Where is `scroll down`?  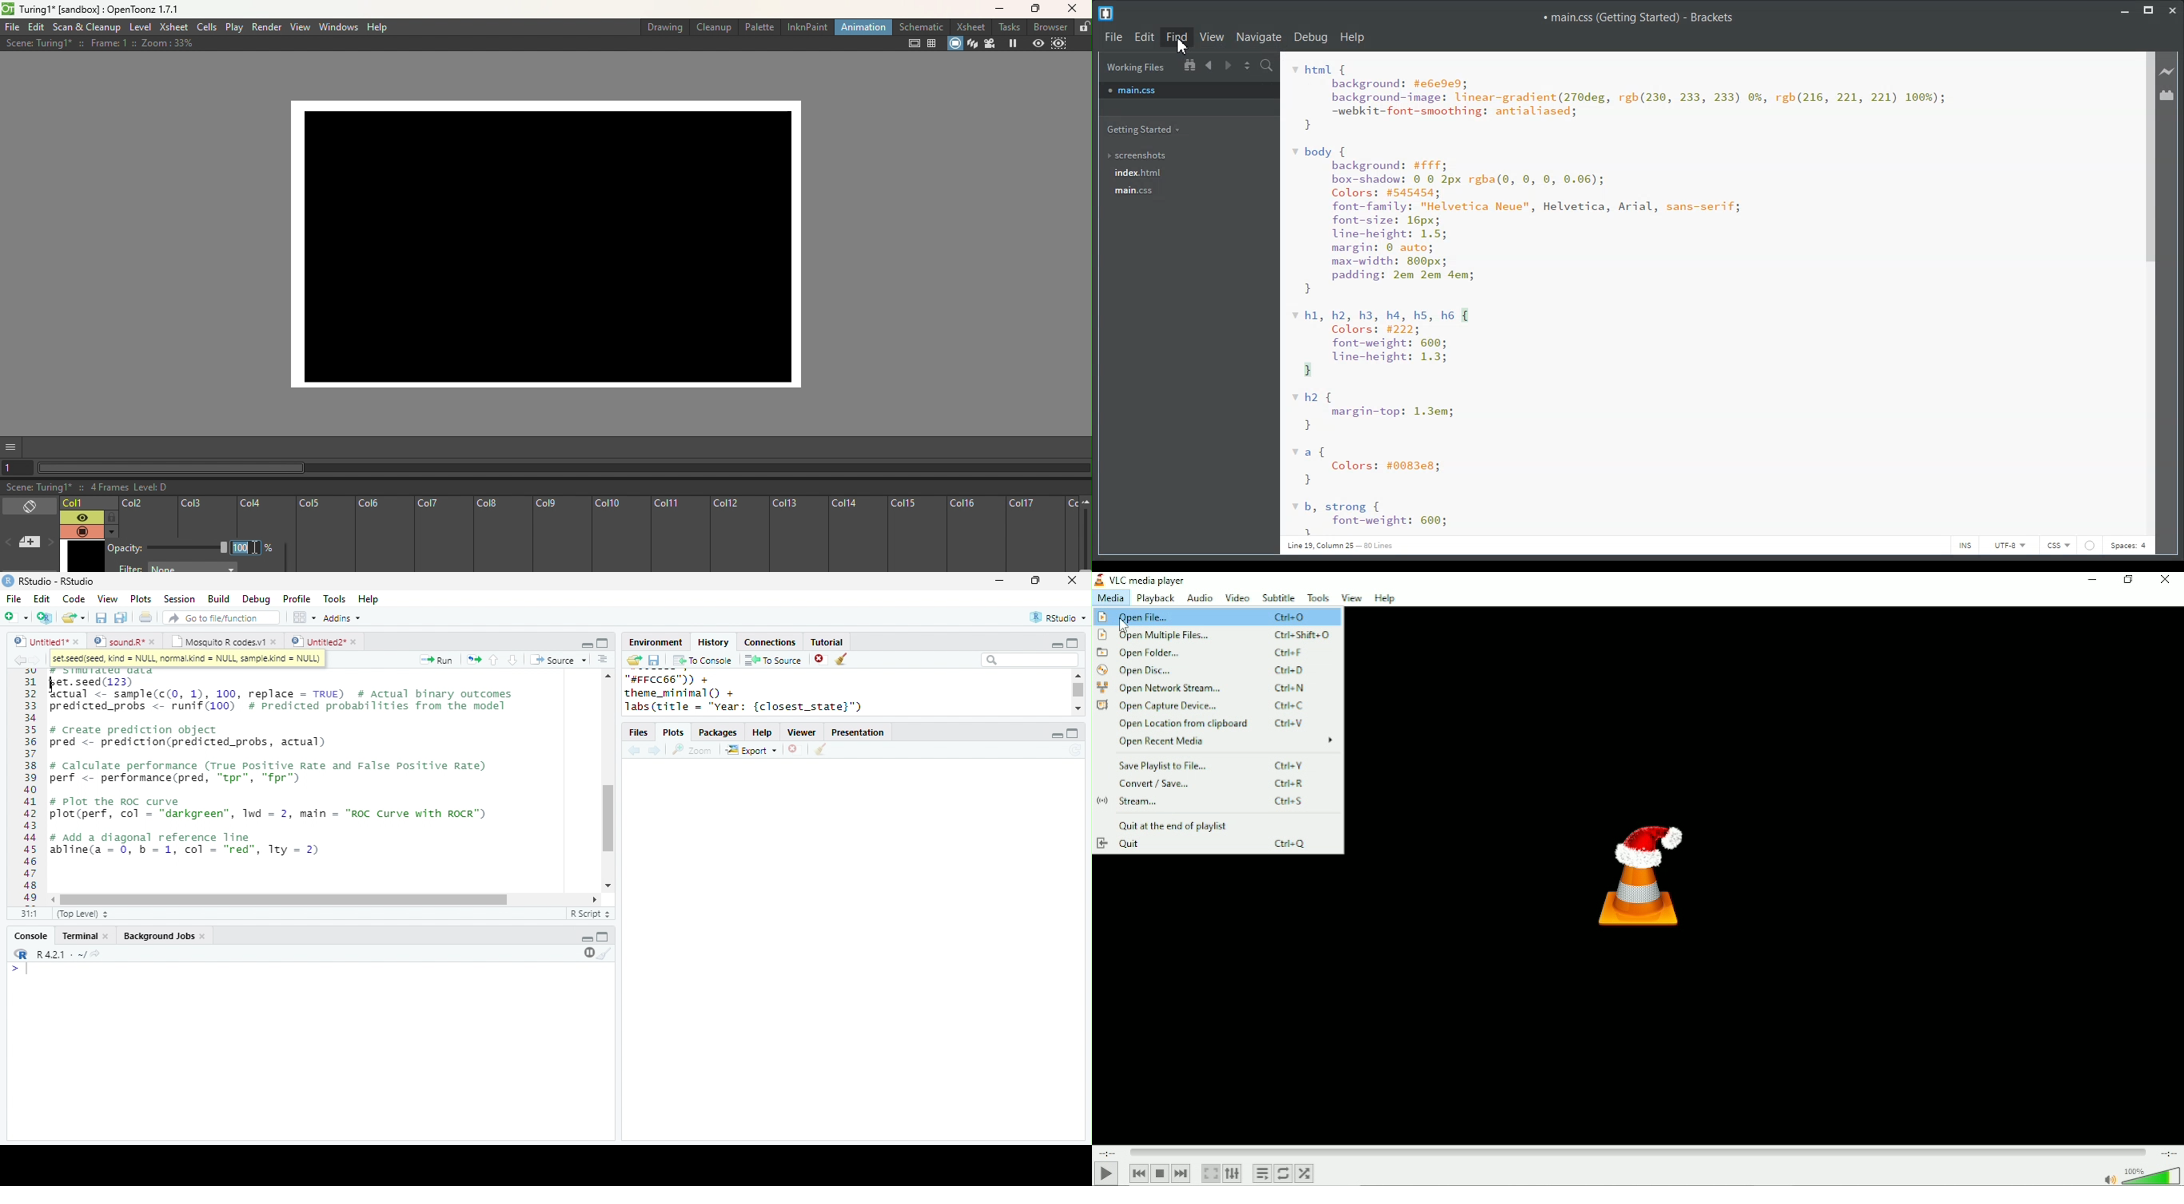
scroll down is located at coordinates (1078, 708).